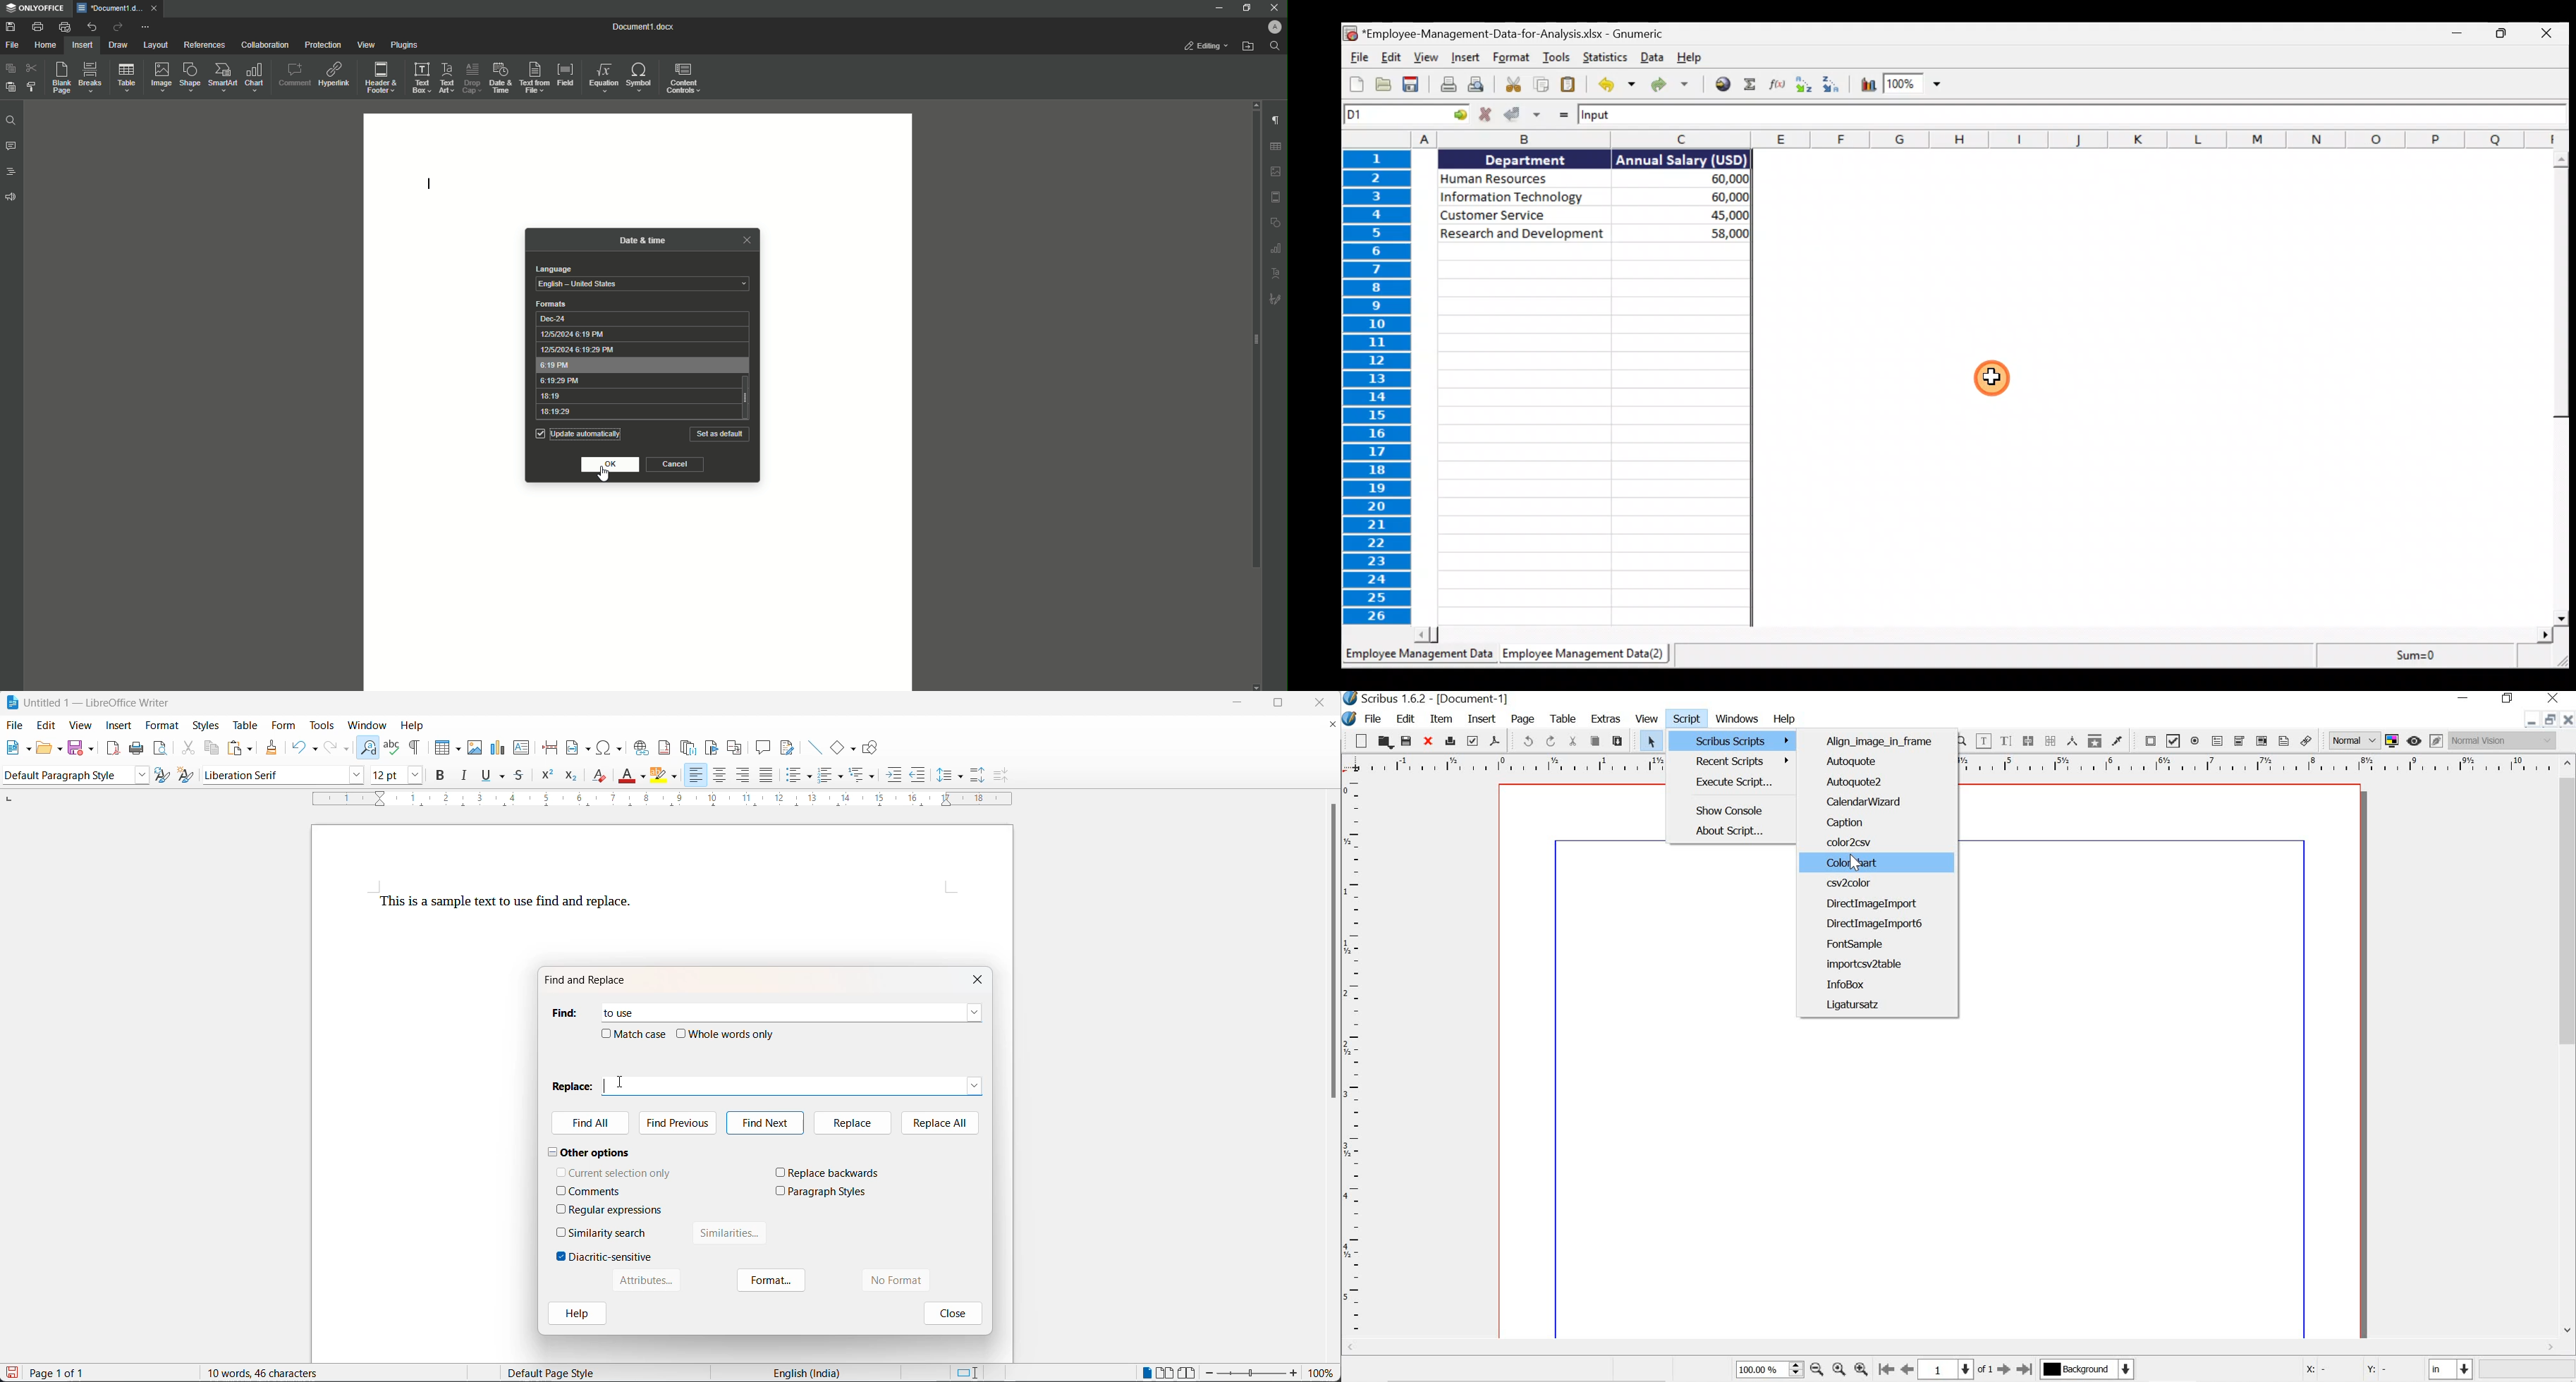 This screenshot has width=2576, height=1400. Describe the element at coordinates (1552, 741) in the screenshot. I see `redo` at that location.